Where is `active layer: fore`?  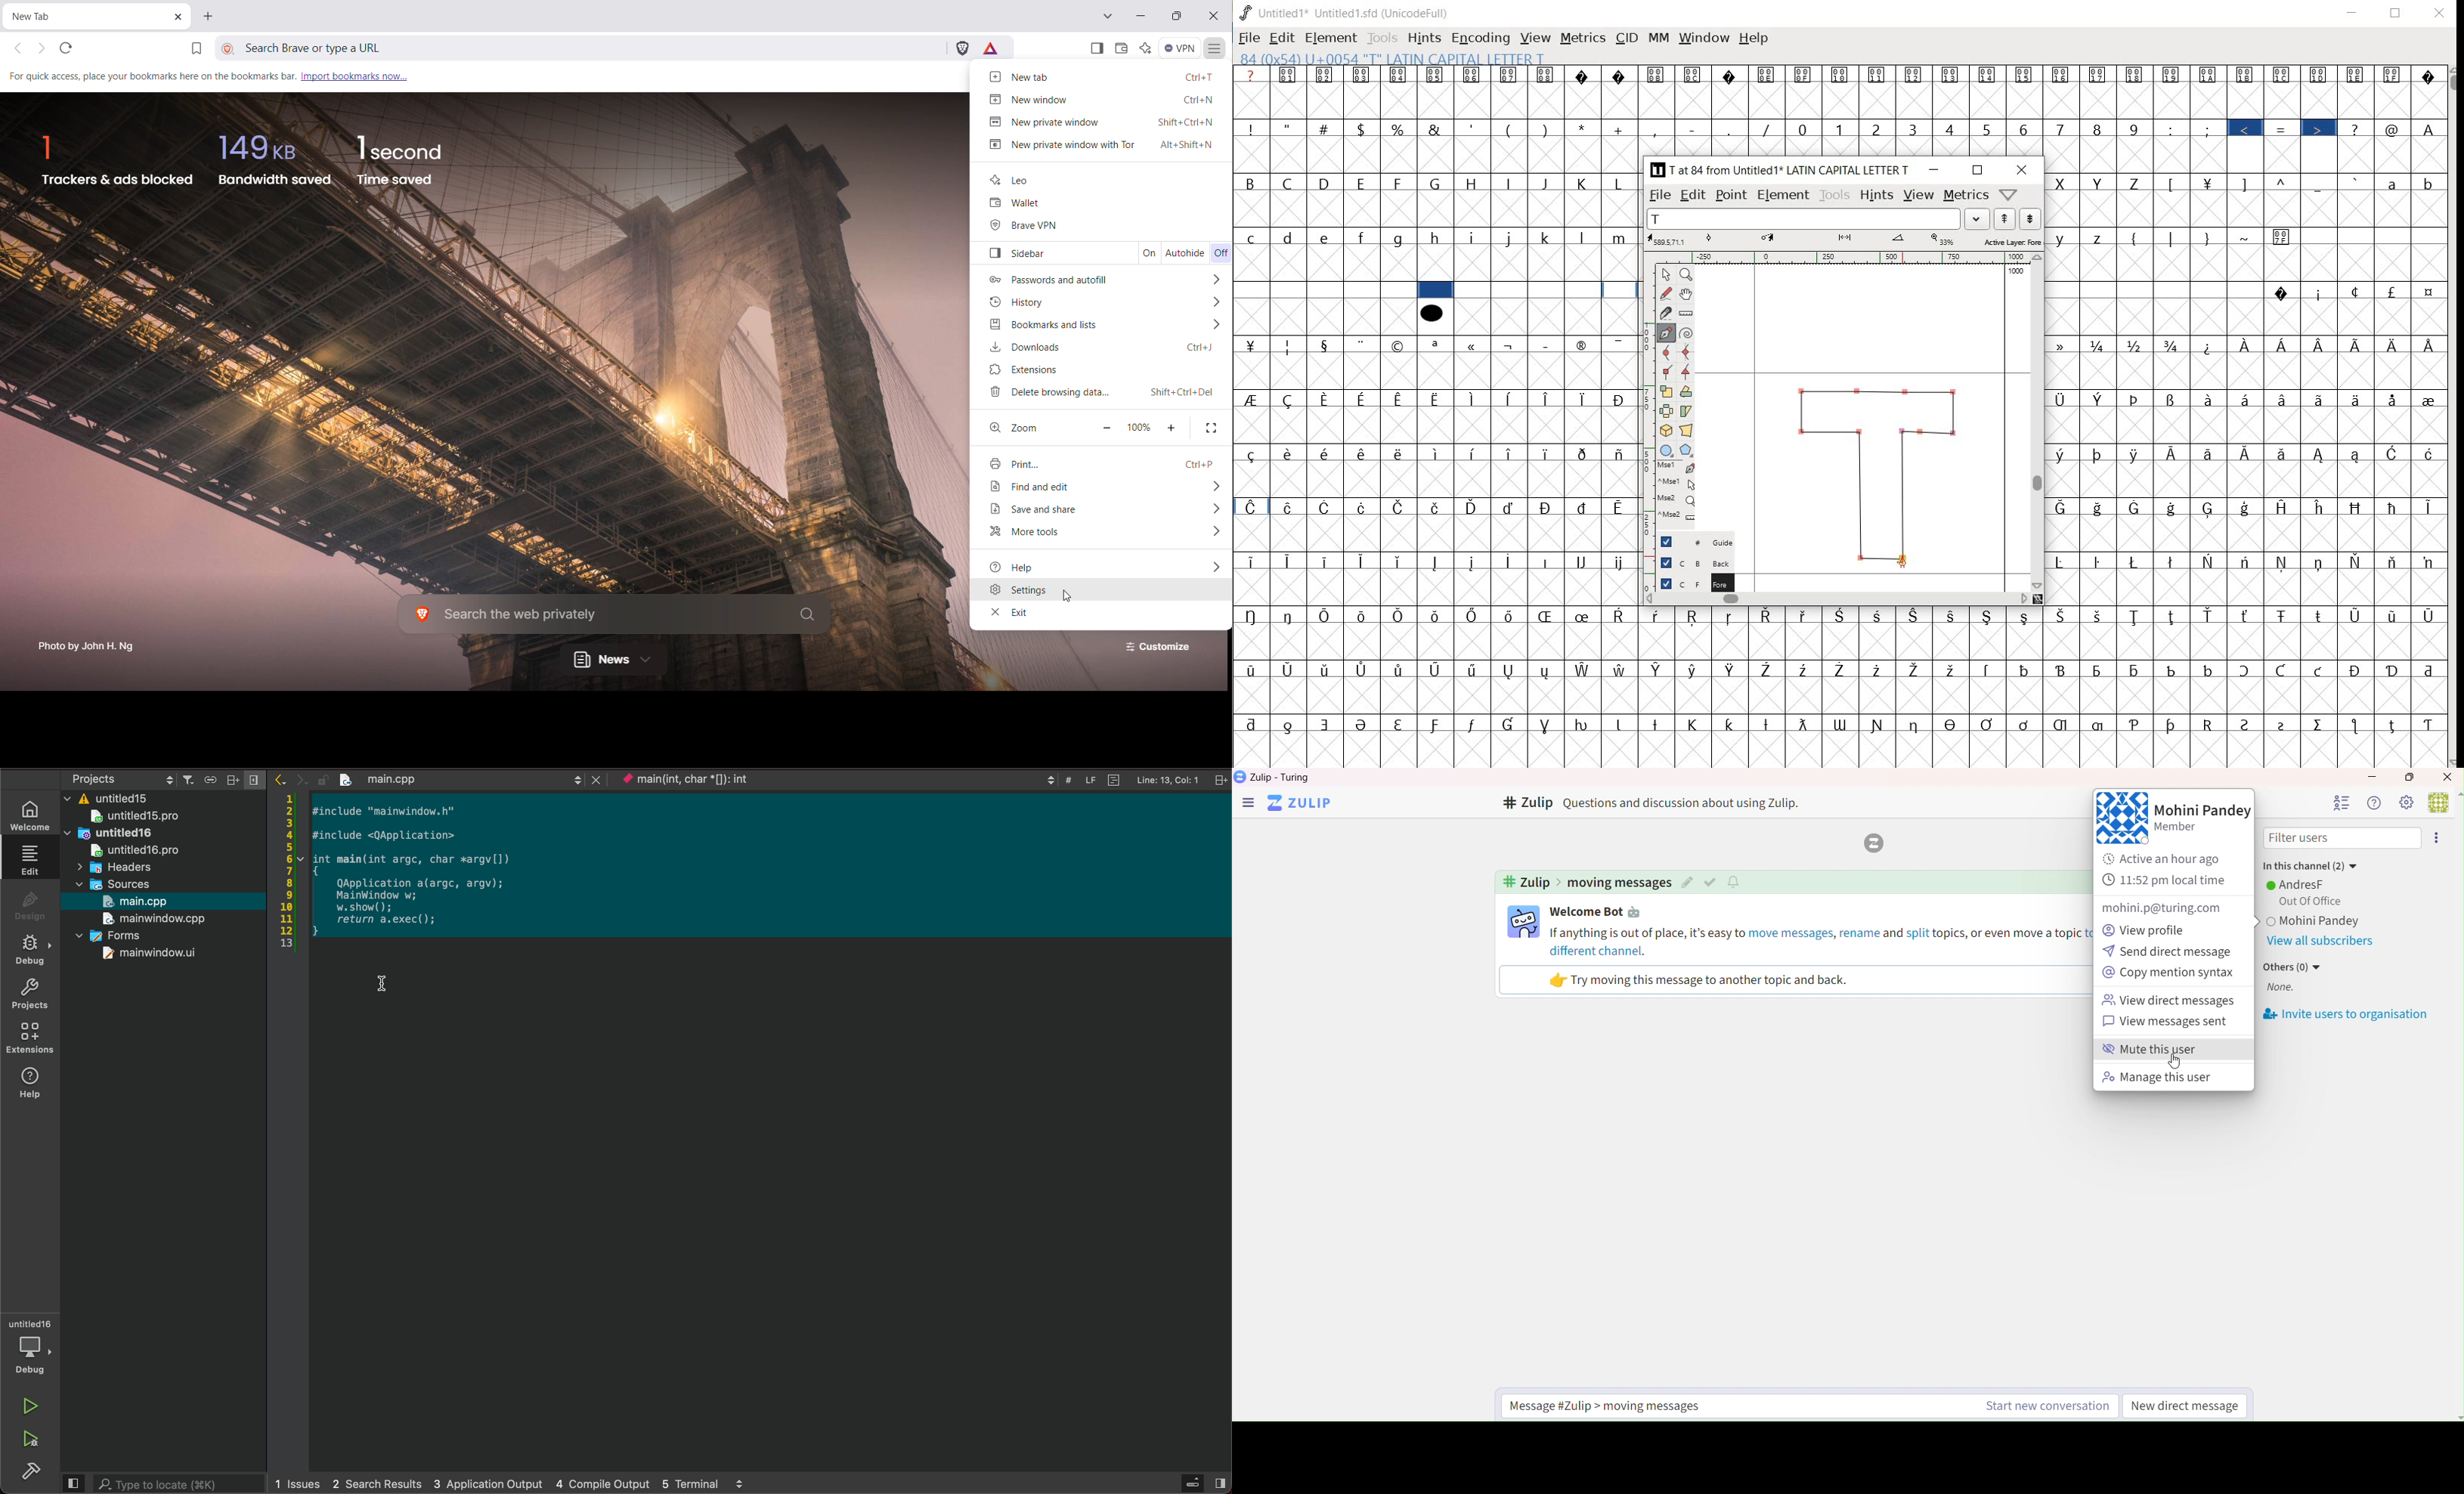
active layer: fore is located at coordinates (1846, 240).